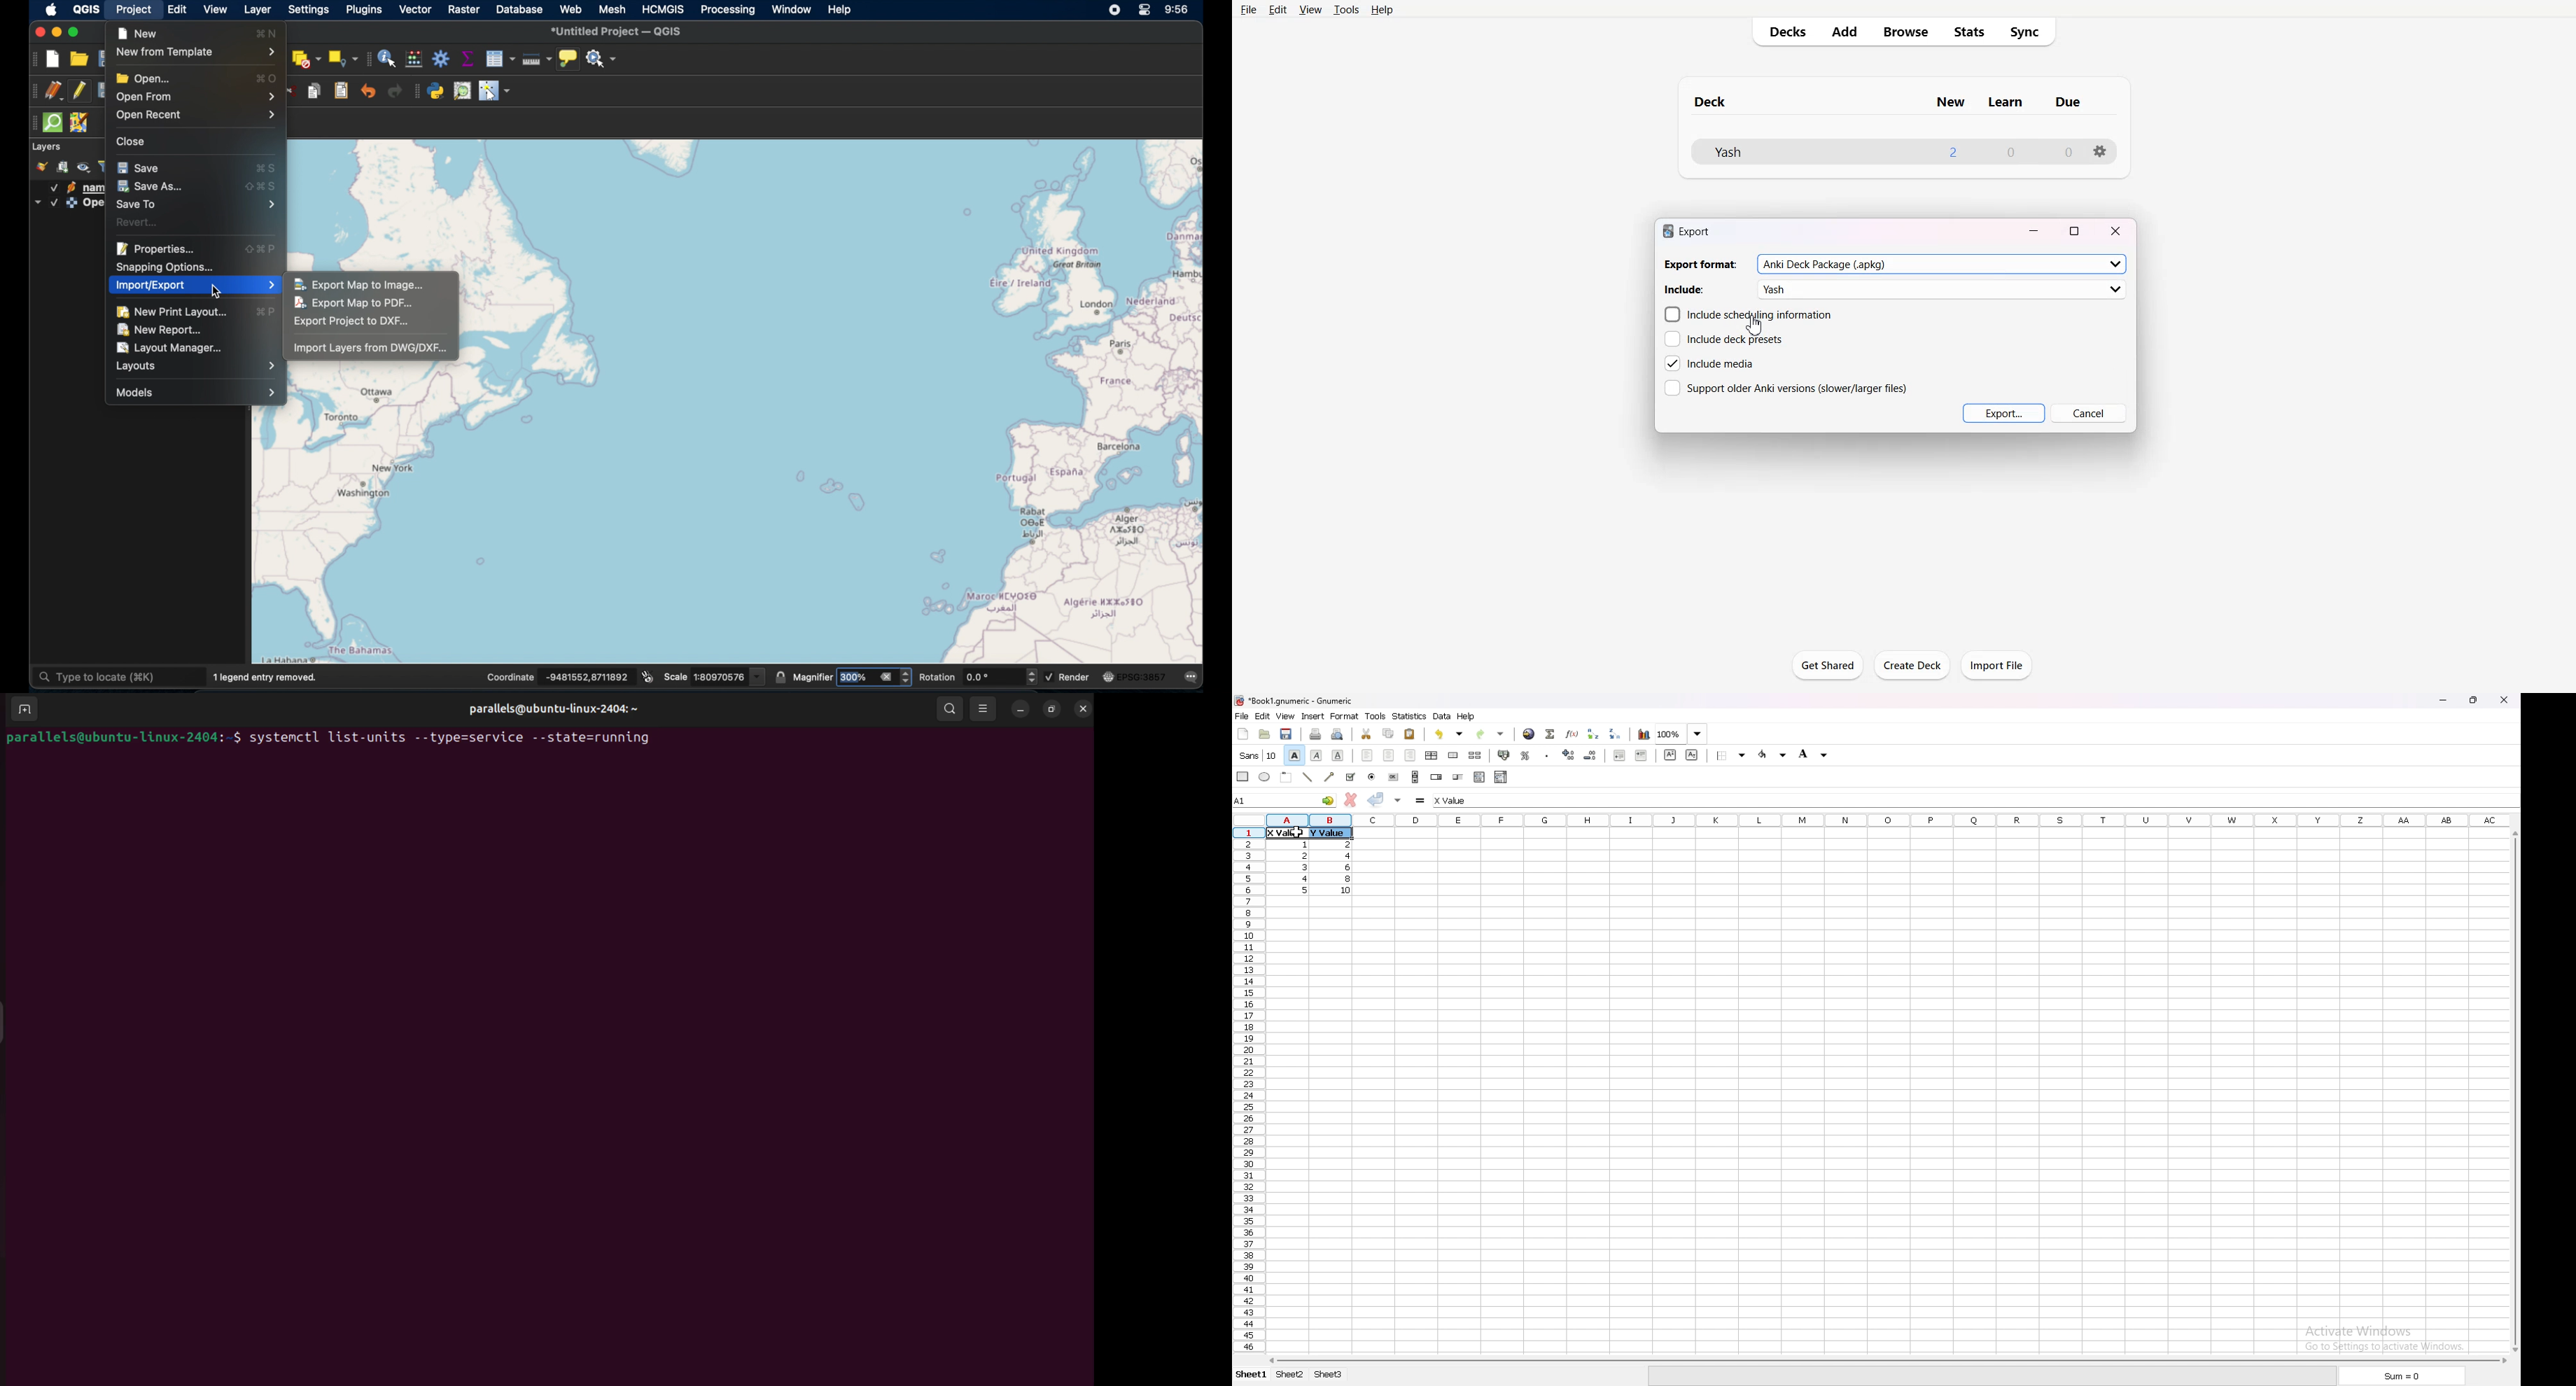 The width and height of the screenshot is (2576, 1400). I want to click on Cancel, so click(2088, 413).